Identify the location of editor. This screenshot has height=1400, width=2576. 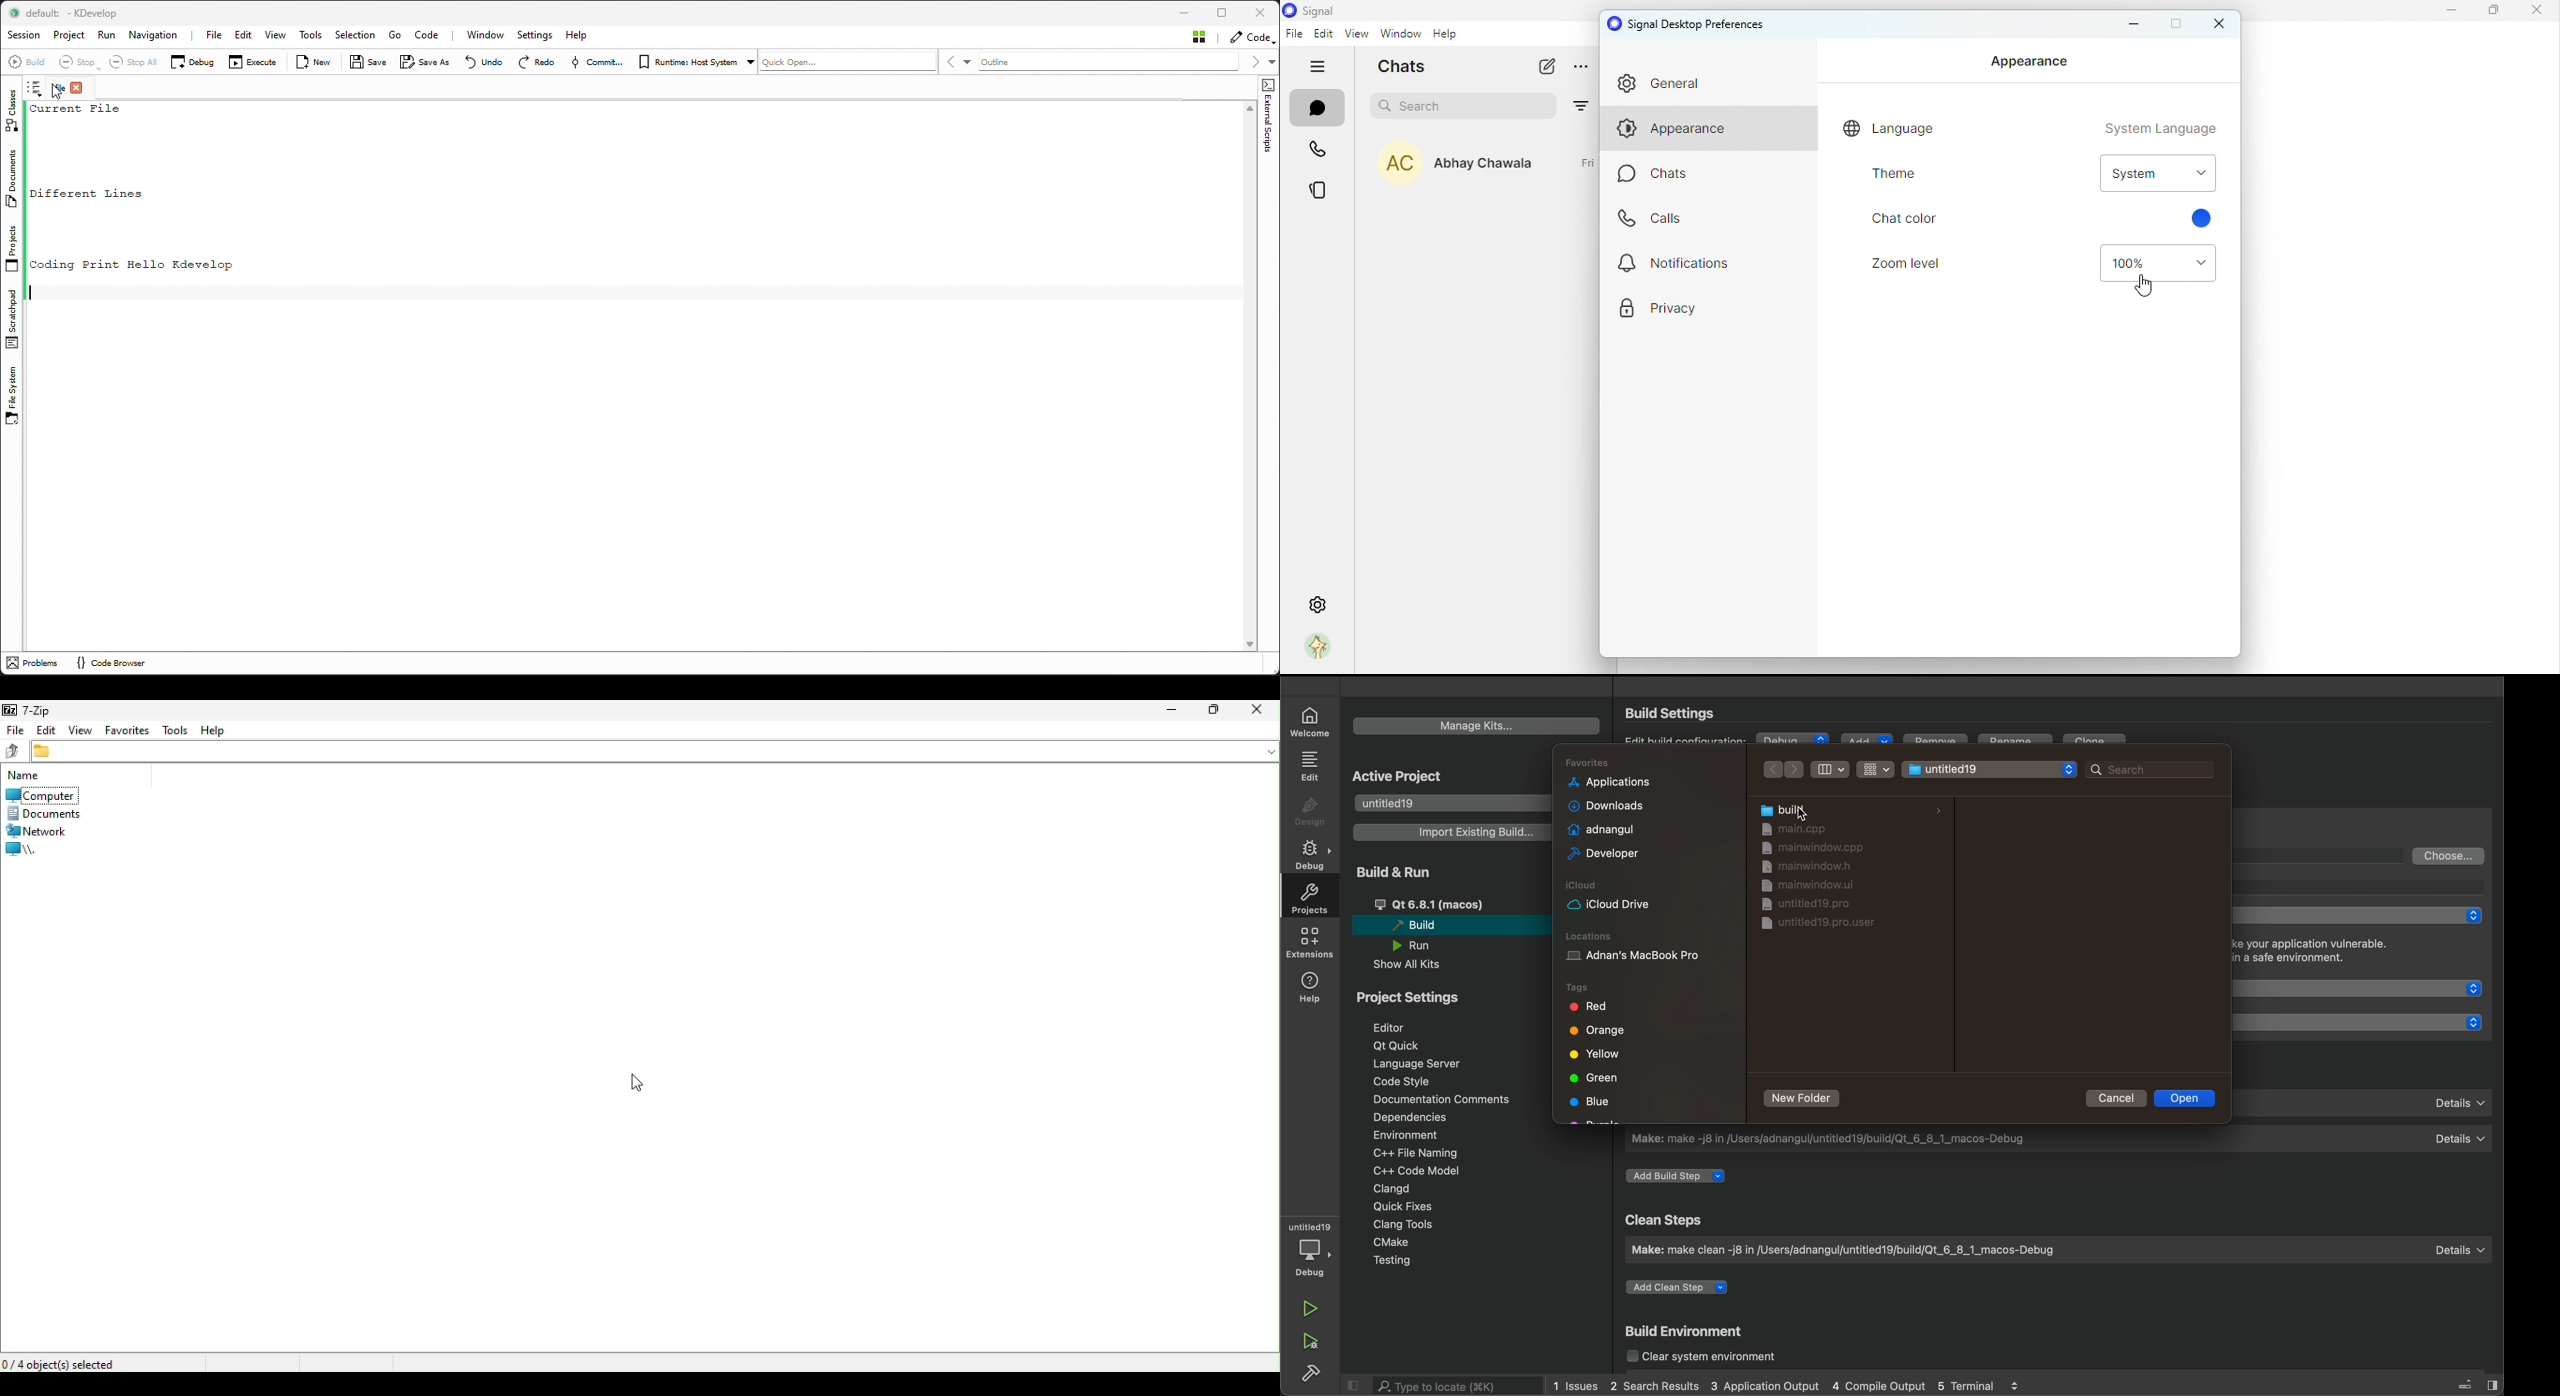
(1403, 1027).